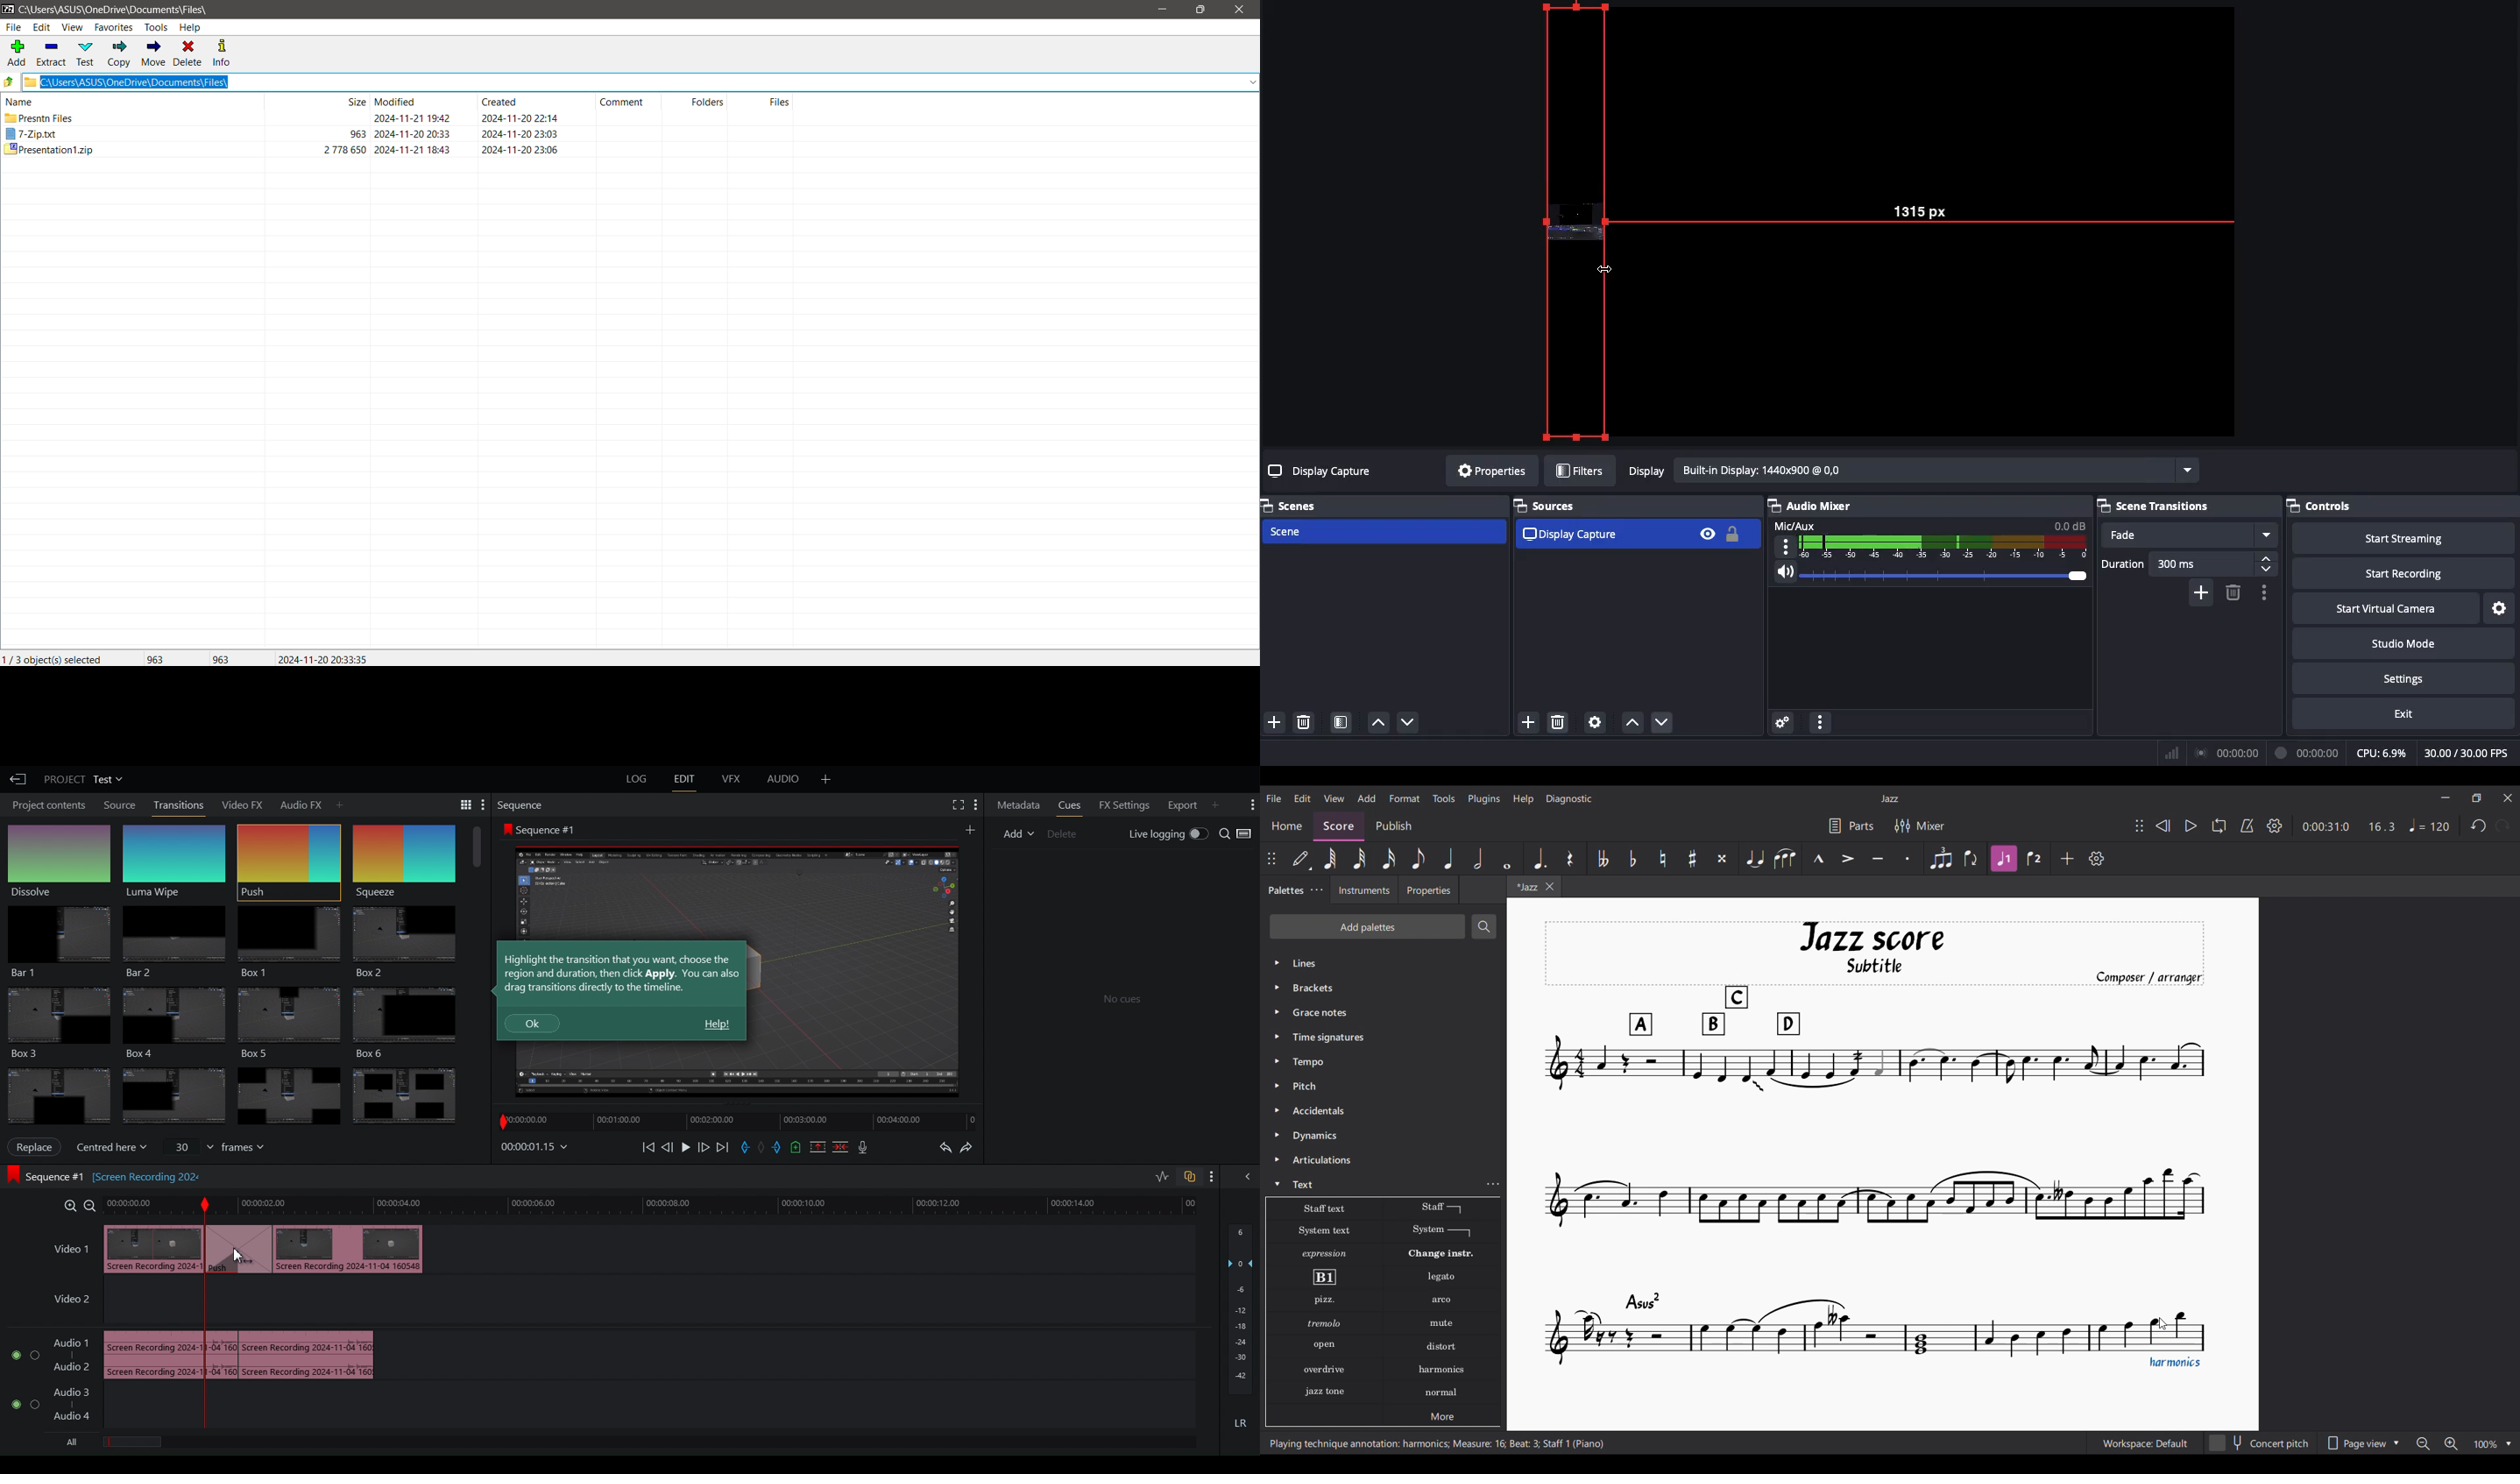 The image size is (2520, 1484). I want to click on More, so click(1819, 725).